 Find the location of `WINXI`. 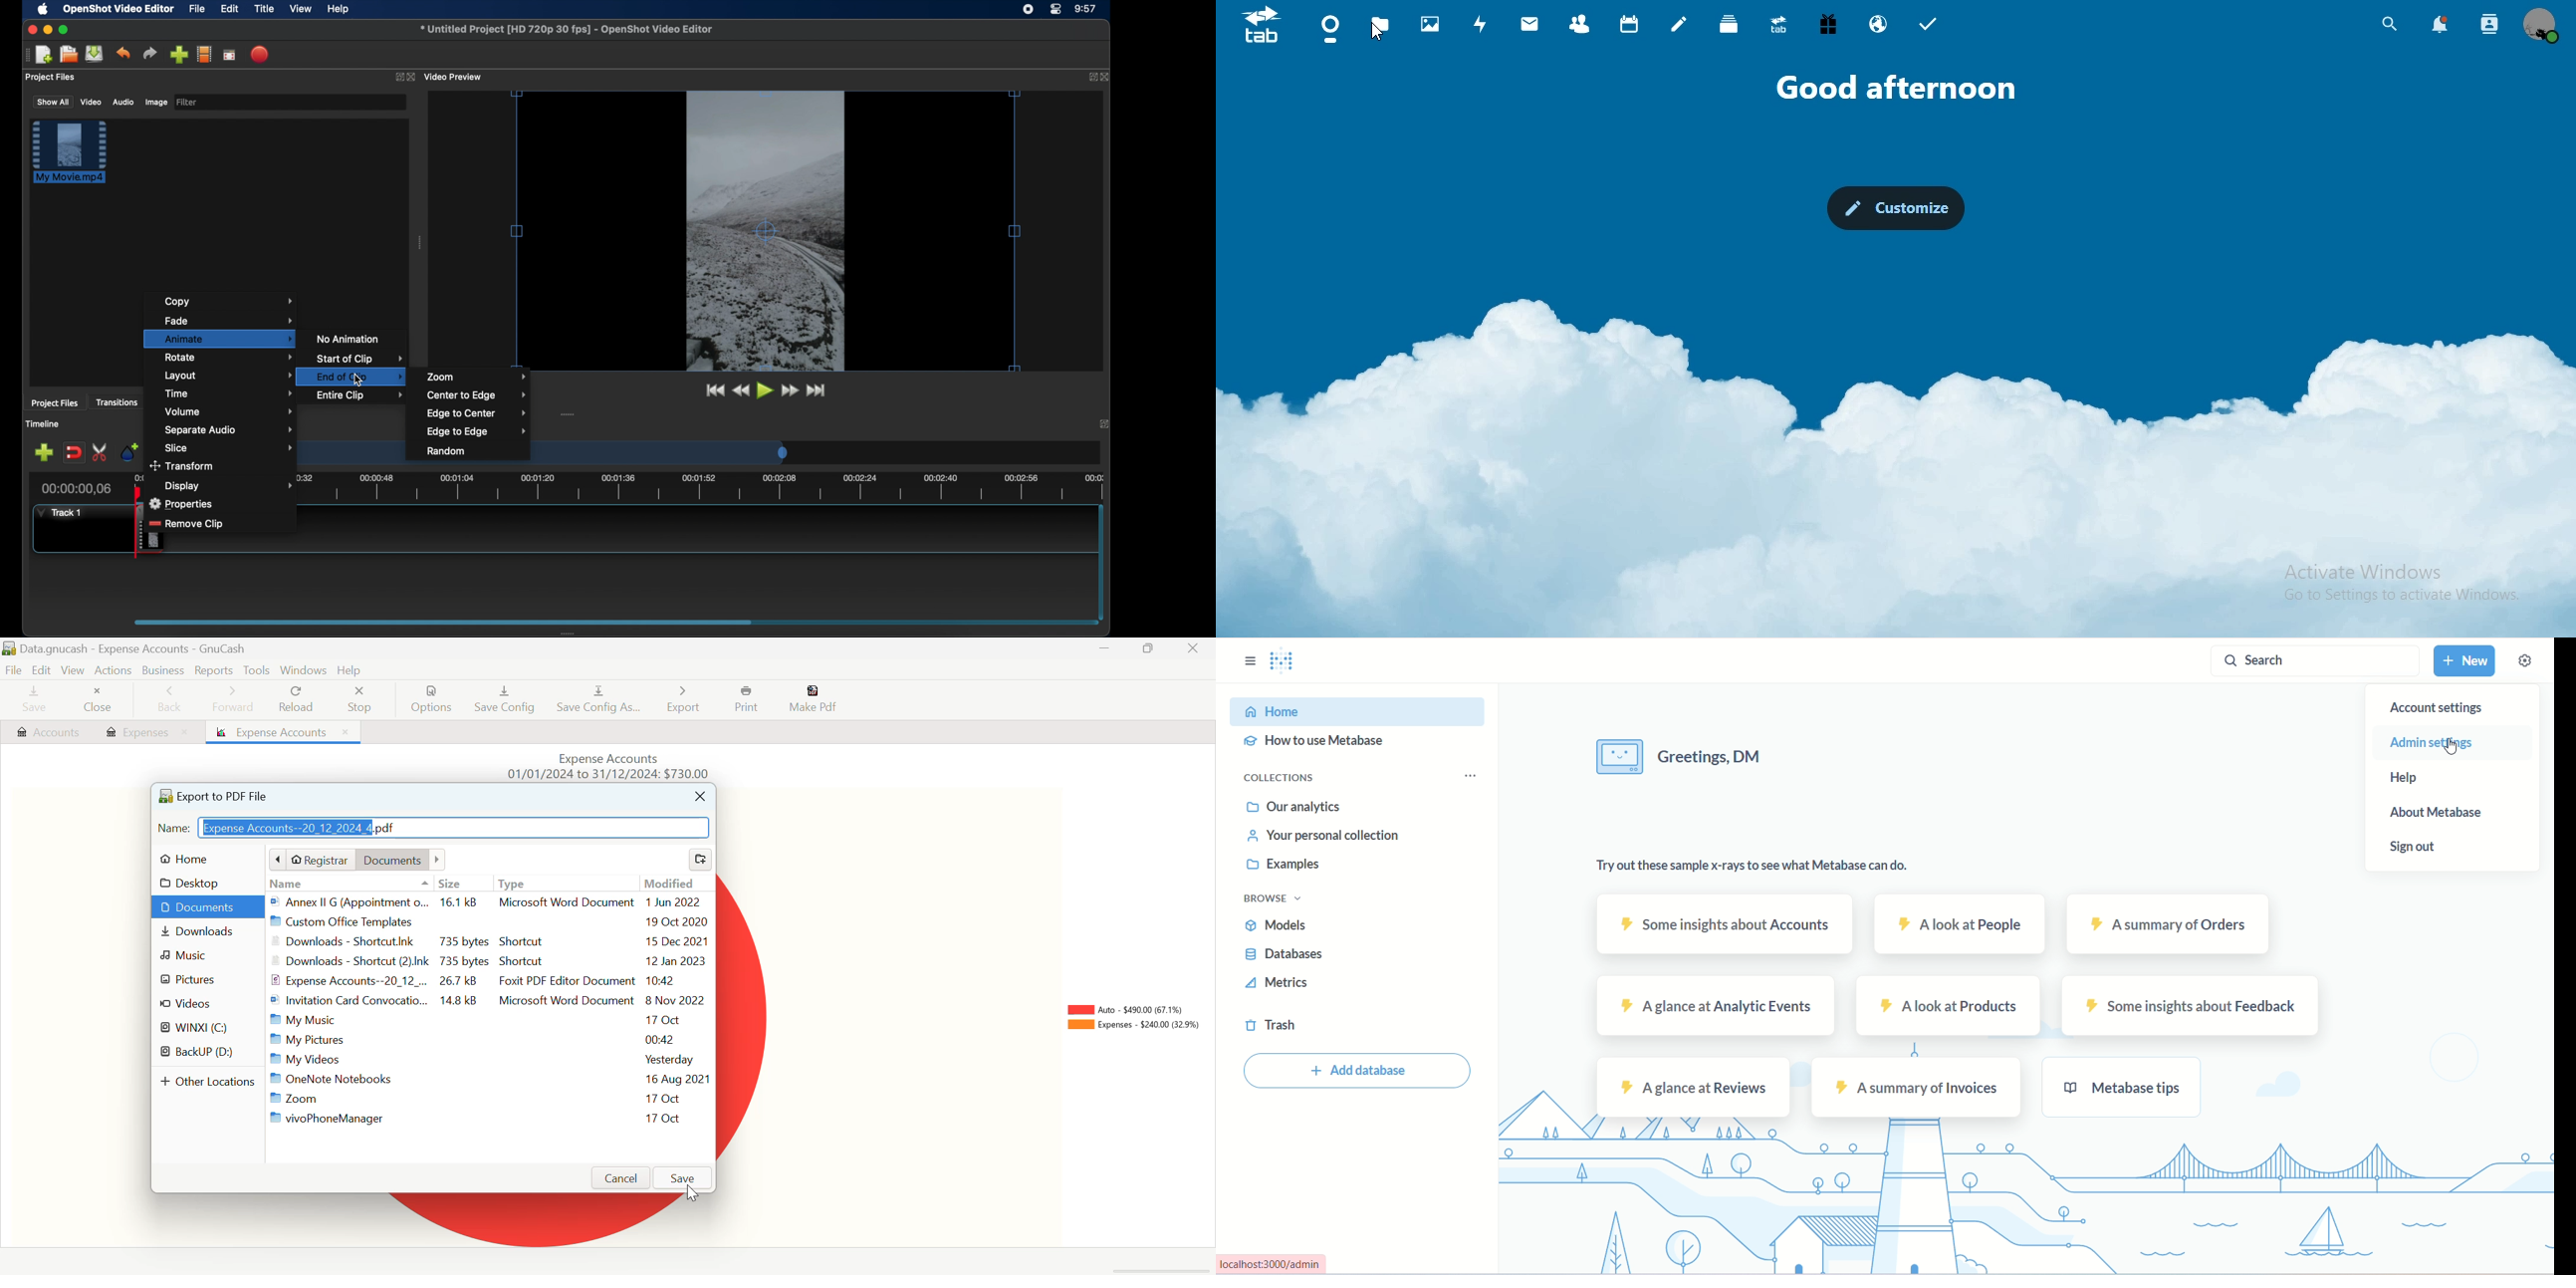

WINXI is located at coordinates (200, 1028).